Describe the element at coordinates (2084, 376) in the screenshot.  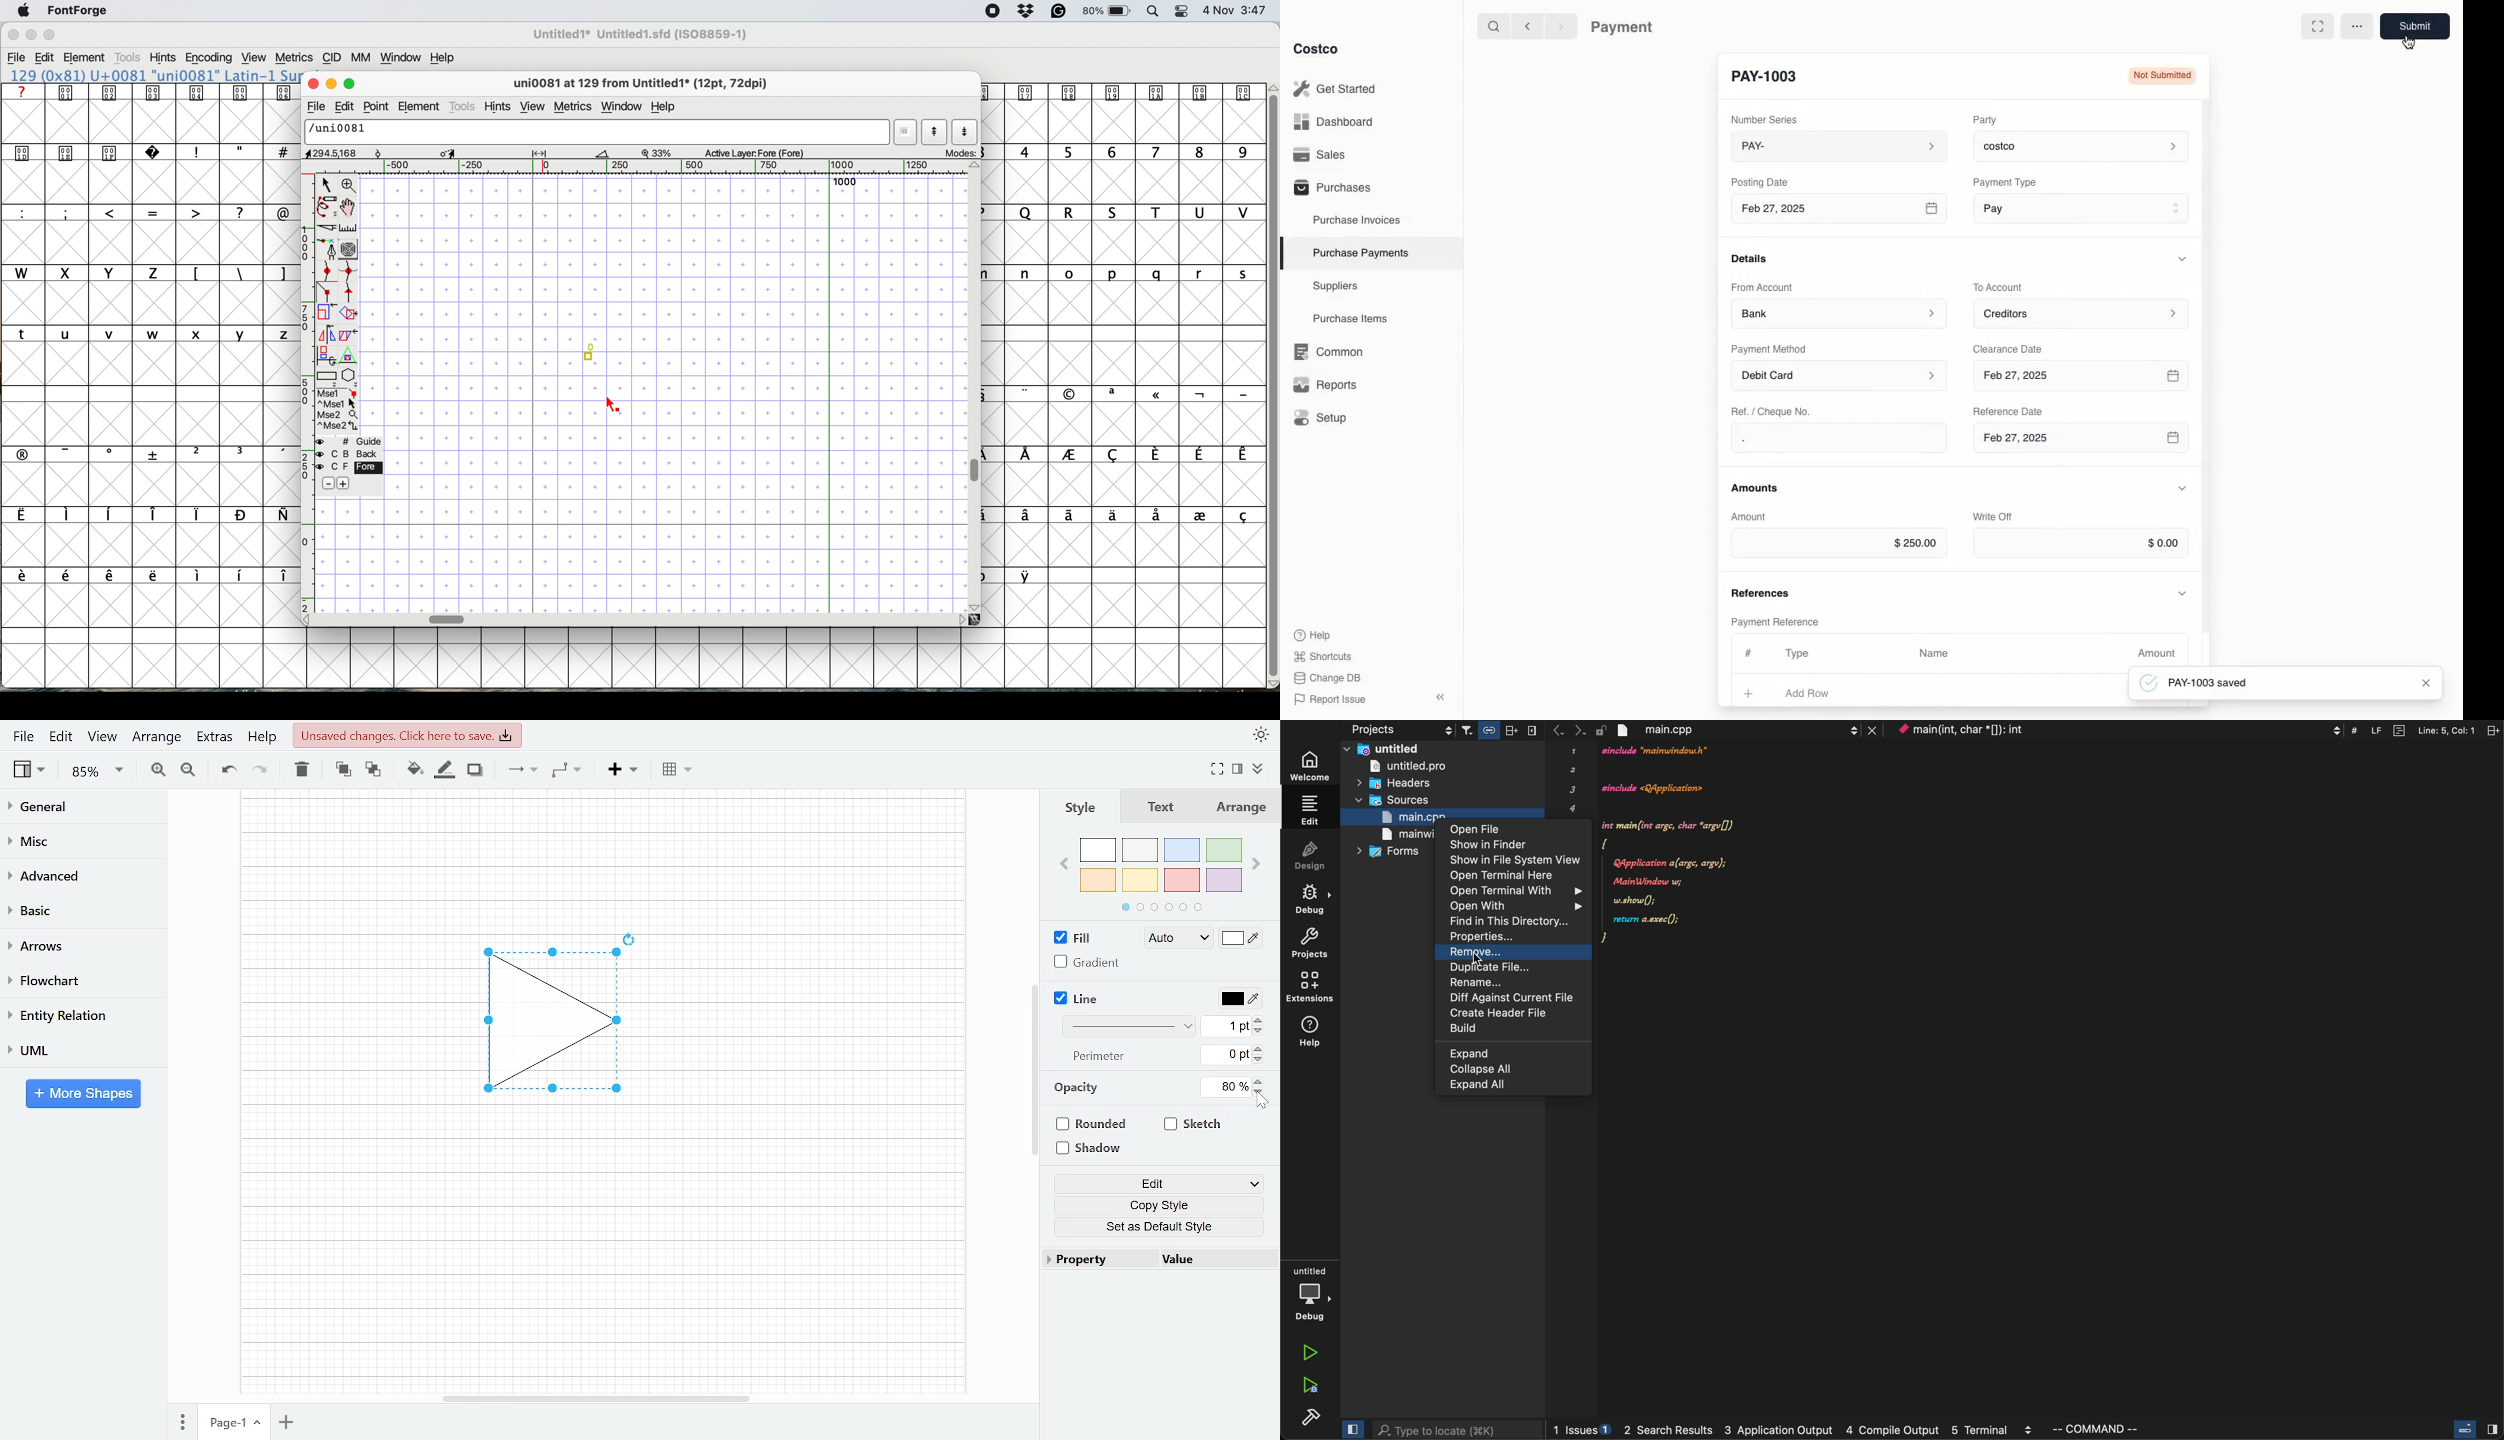
I see `Feb 27, 2025` at that location.